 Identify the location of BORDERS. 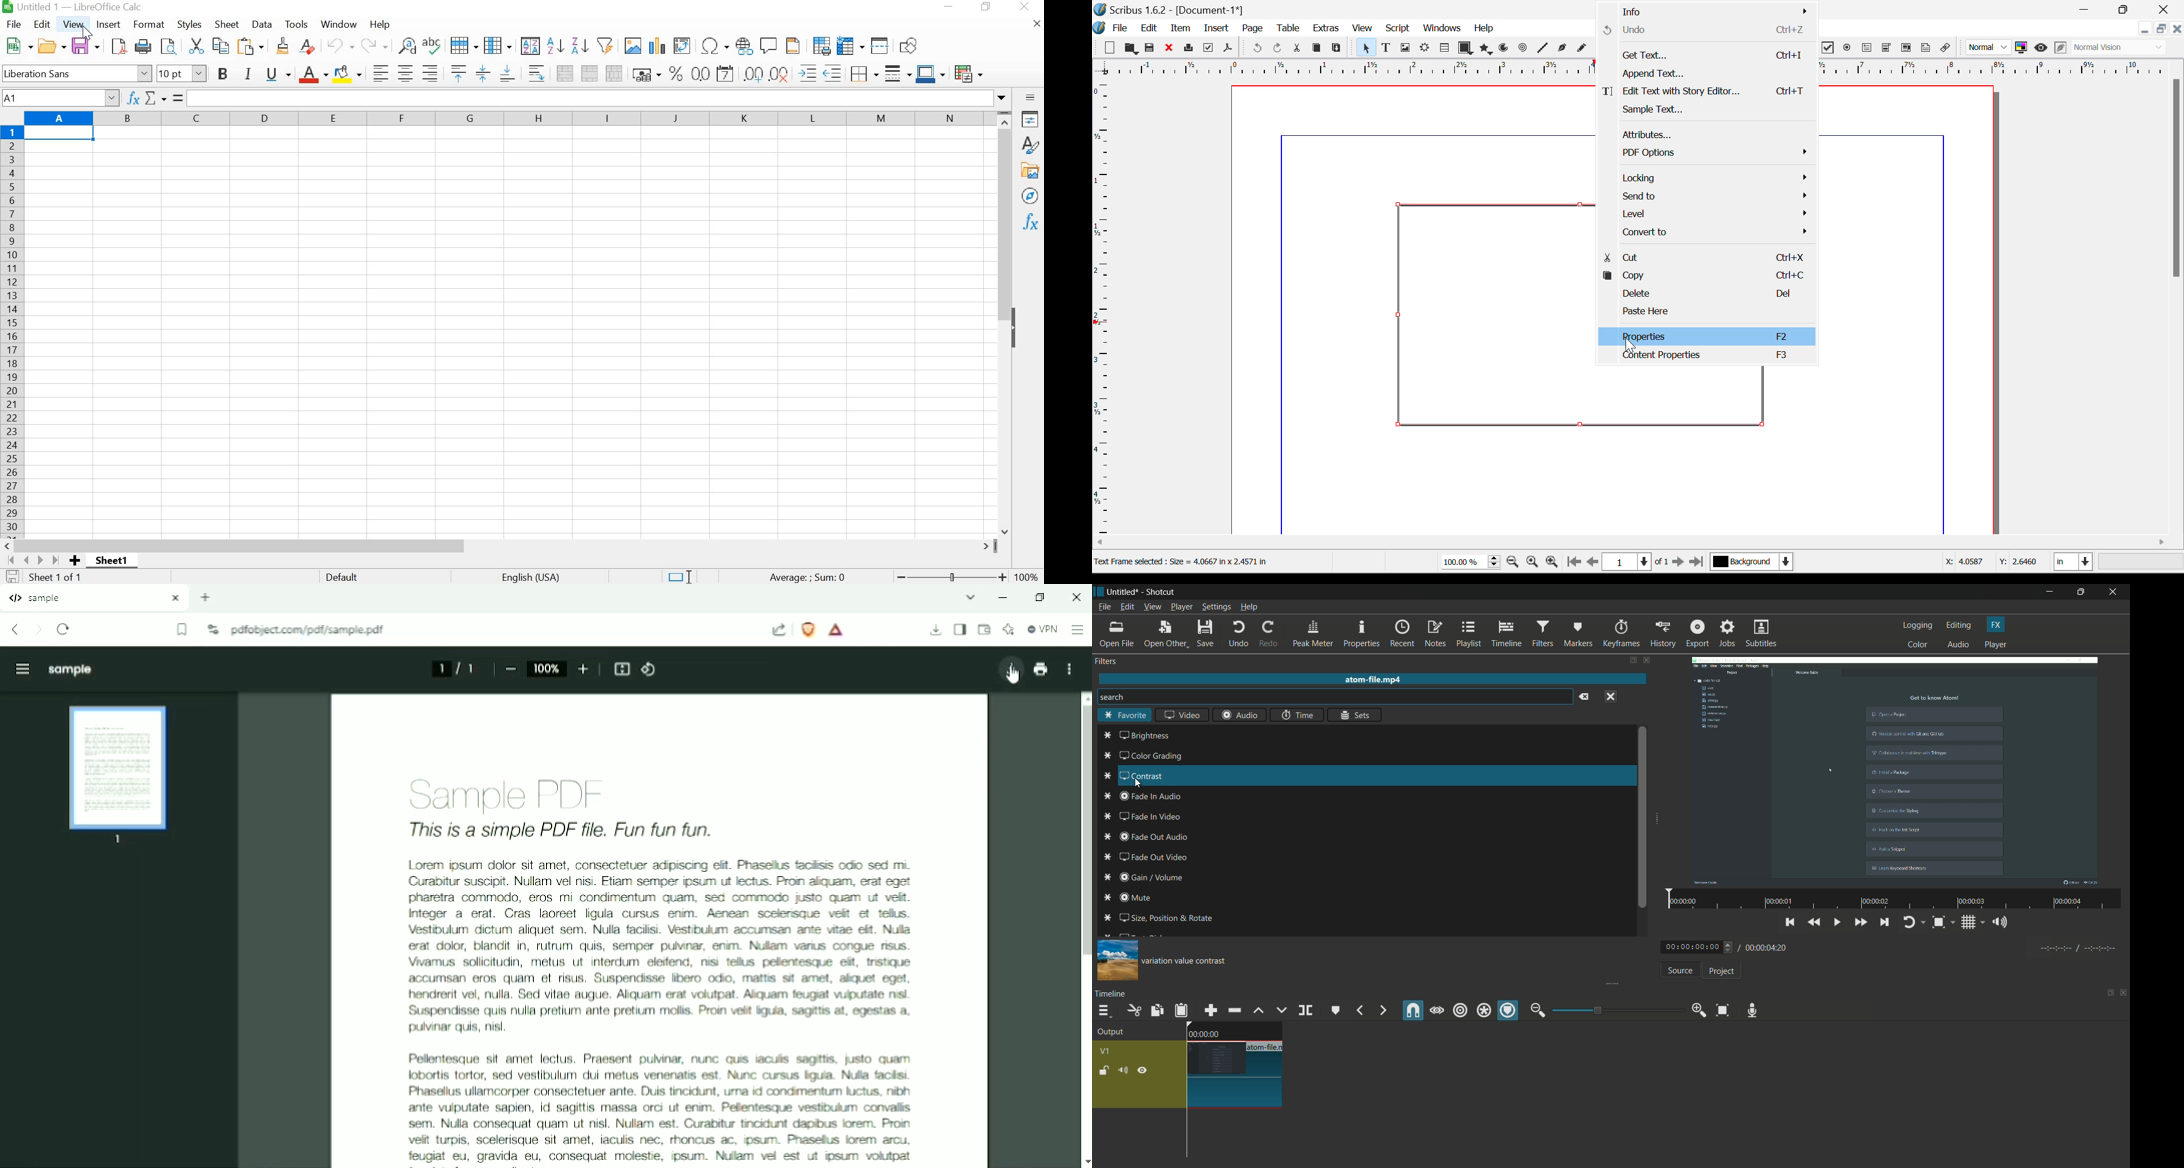
(862, 74).